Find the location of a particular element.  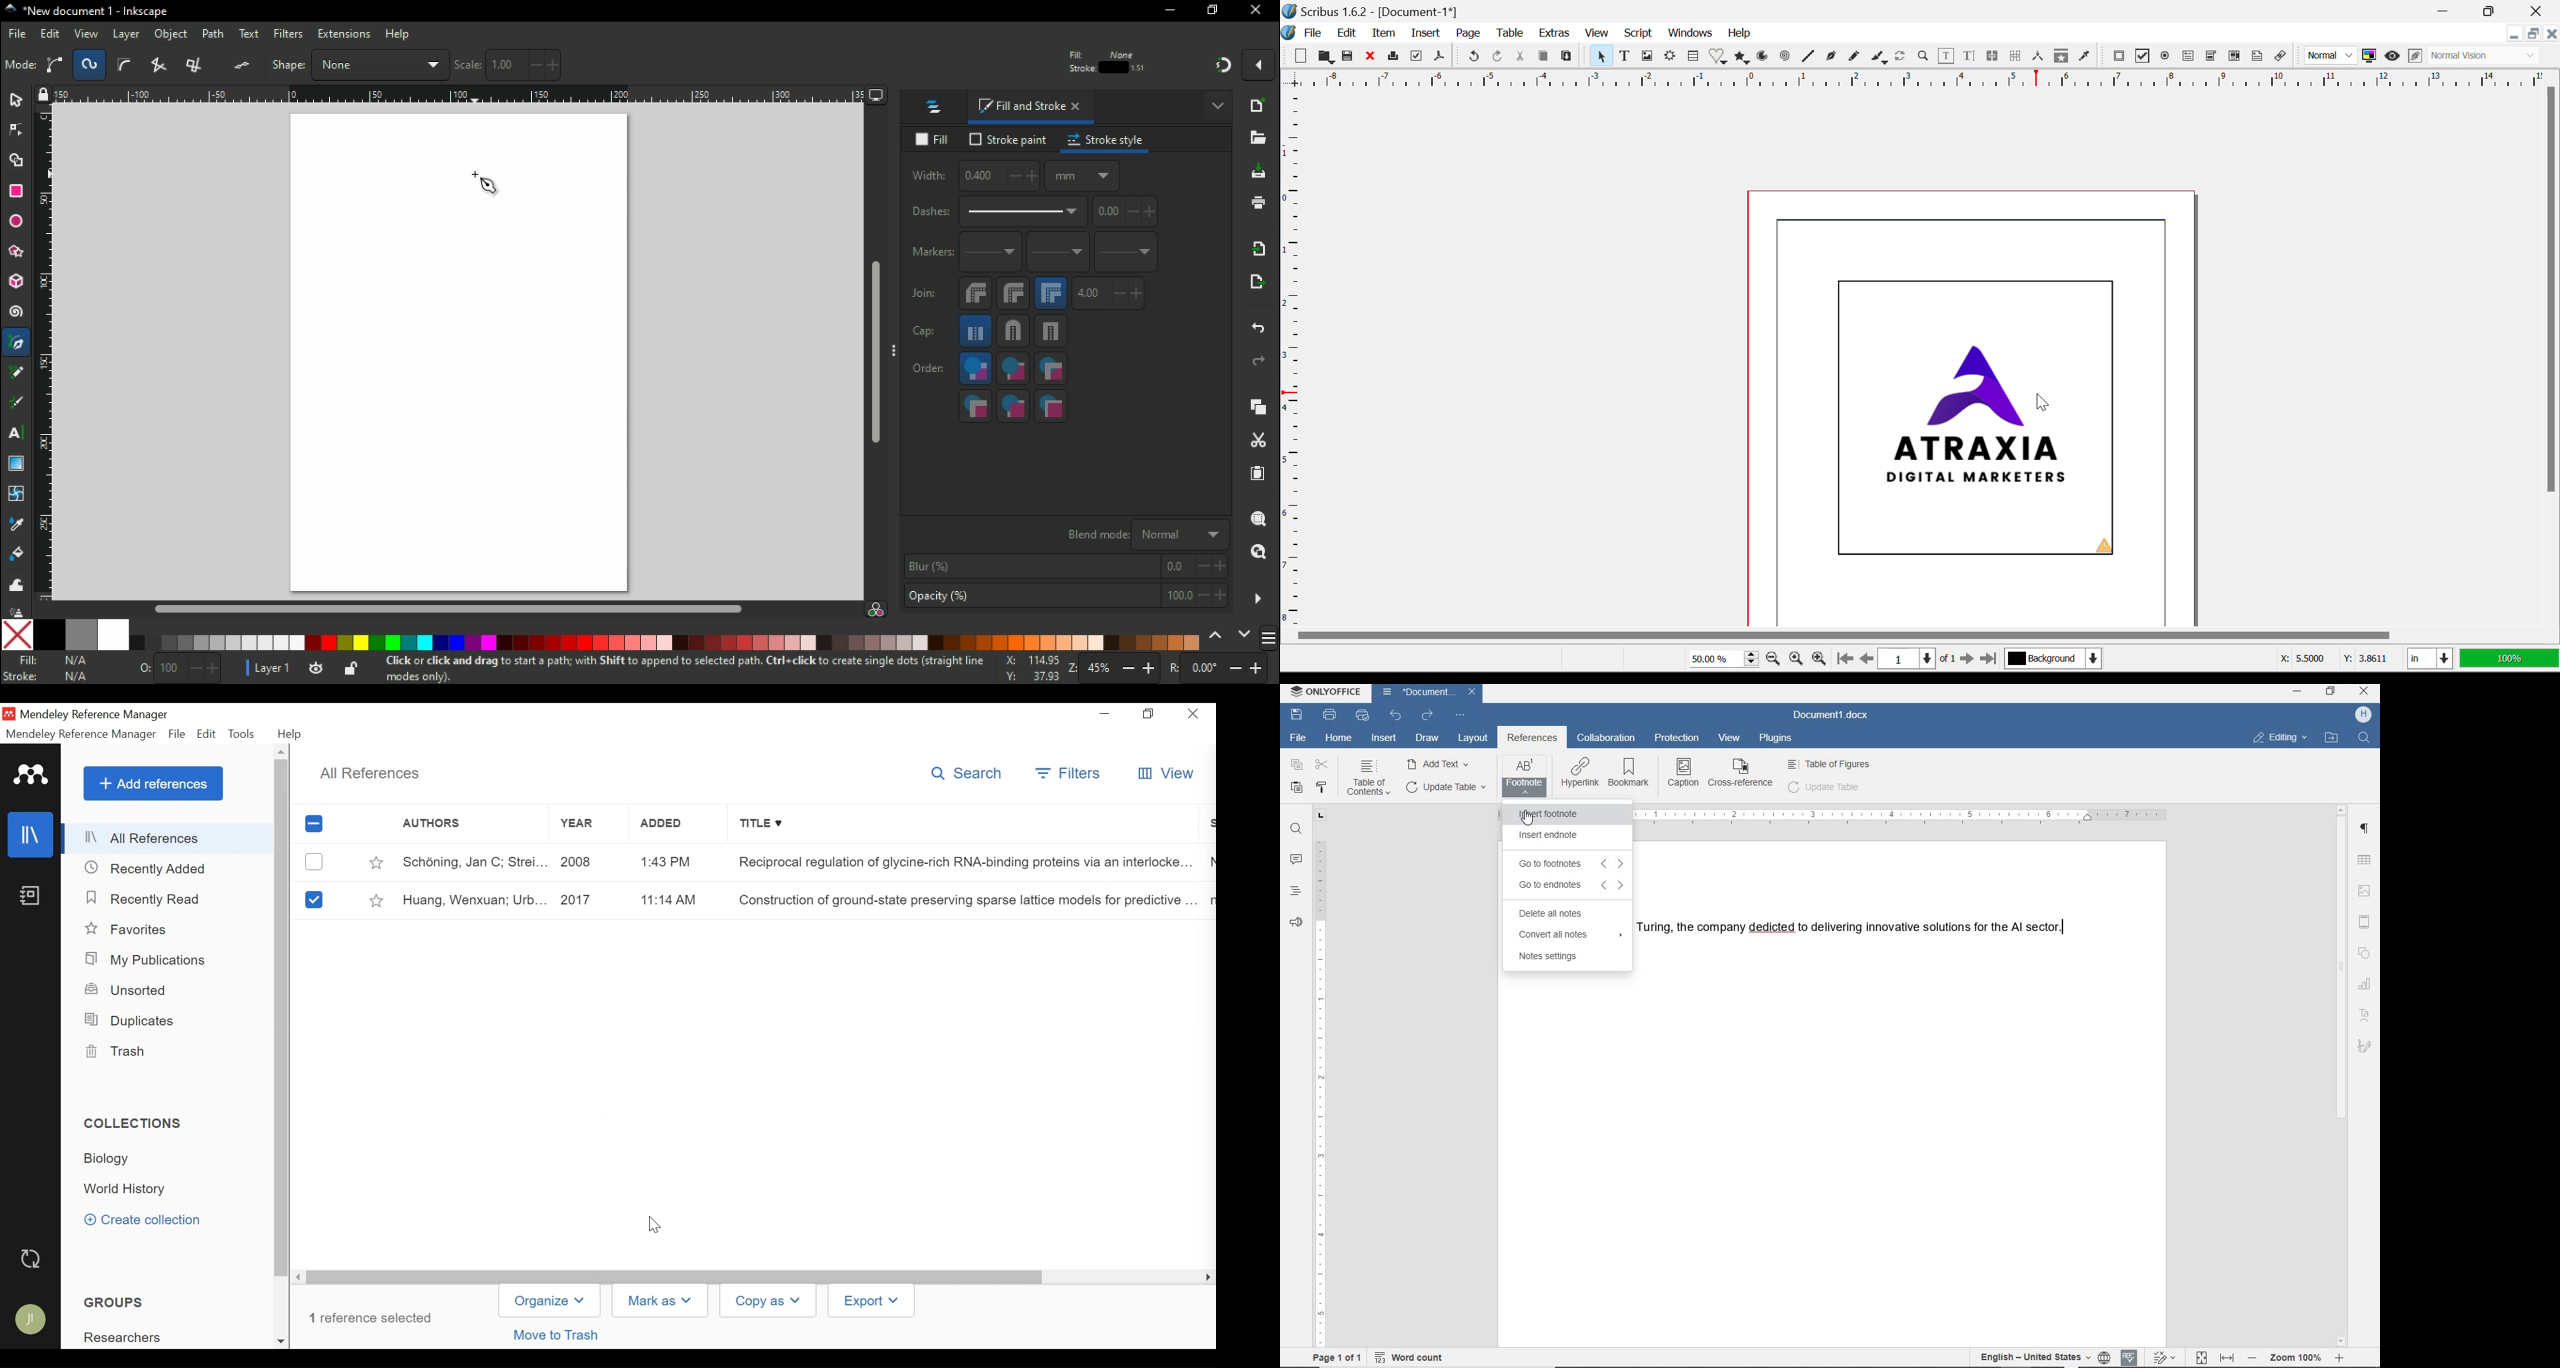

Script is located at coordinates (1639, 32).